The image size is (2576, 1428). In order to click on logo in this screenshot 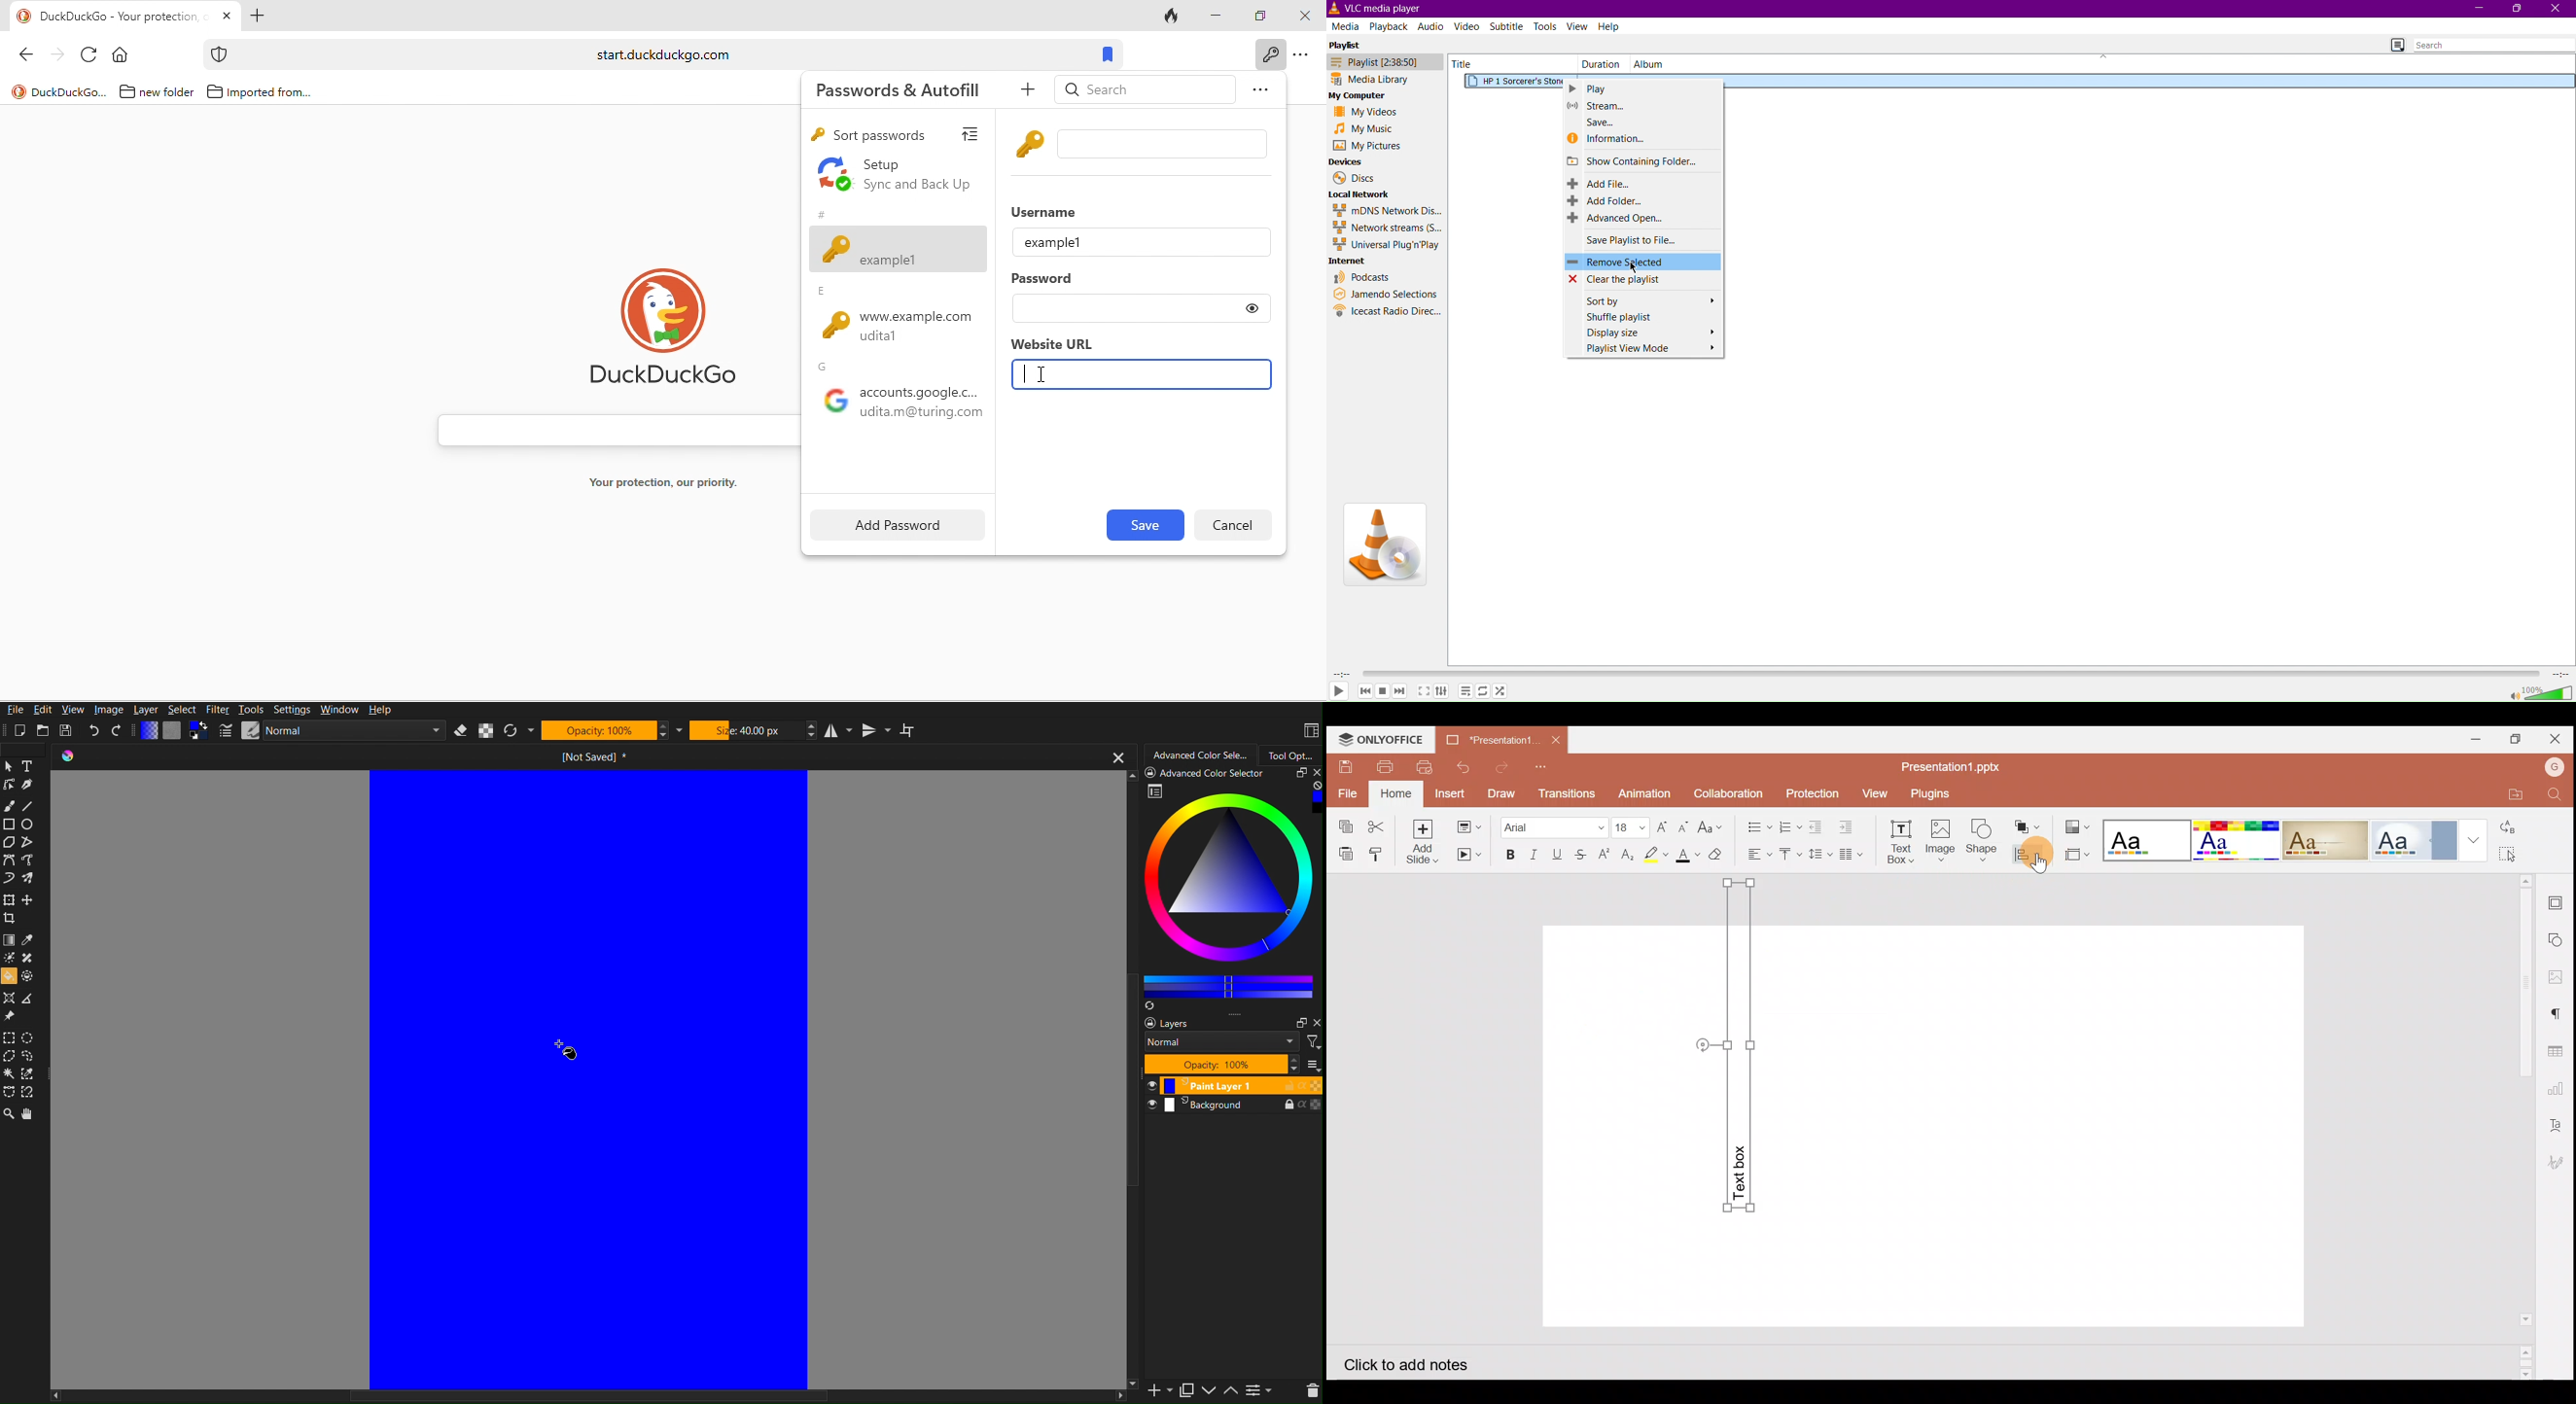, I will do `click(24, 17)`.